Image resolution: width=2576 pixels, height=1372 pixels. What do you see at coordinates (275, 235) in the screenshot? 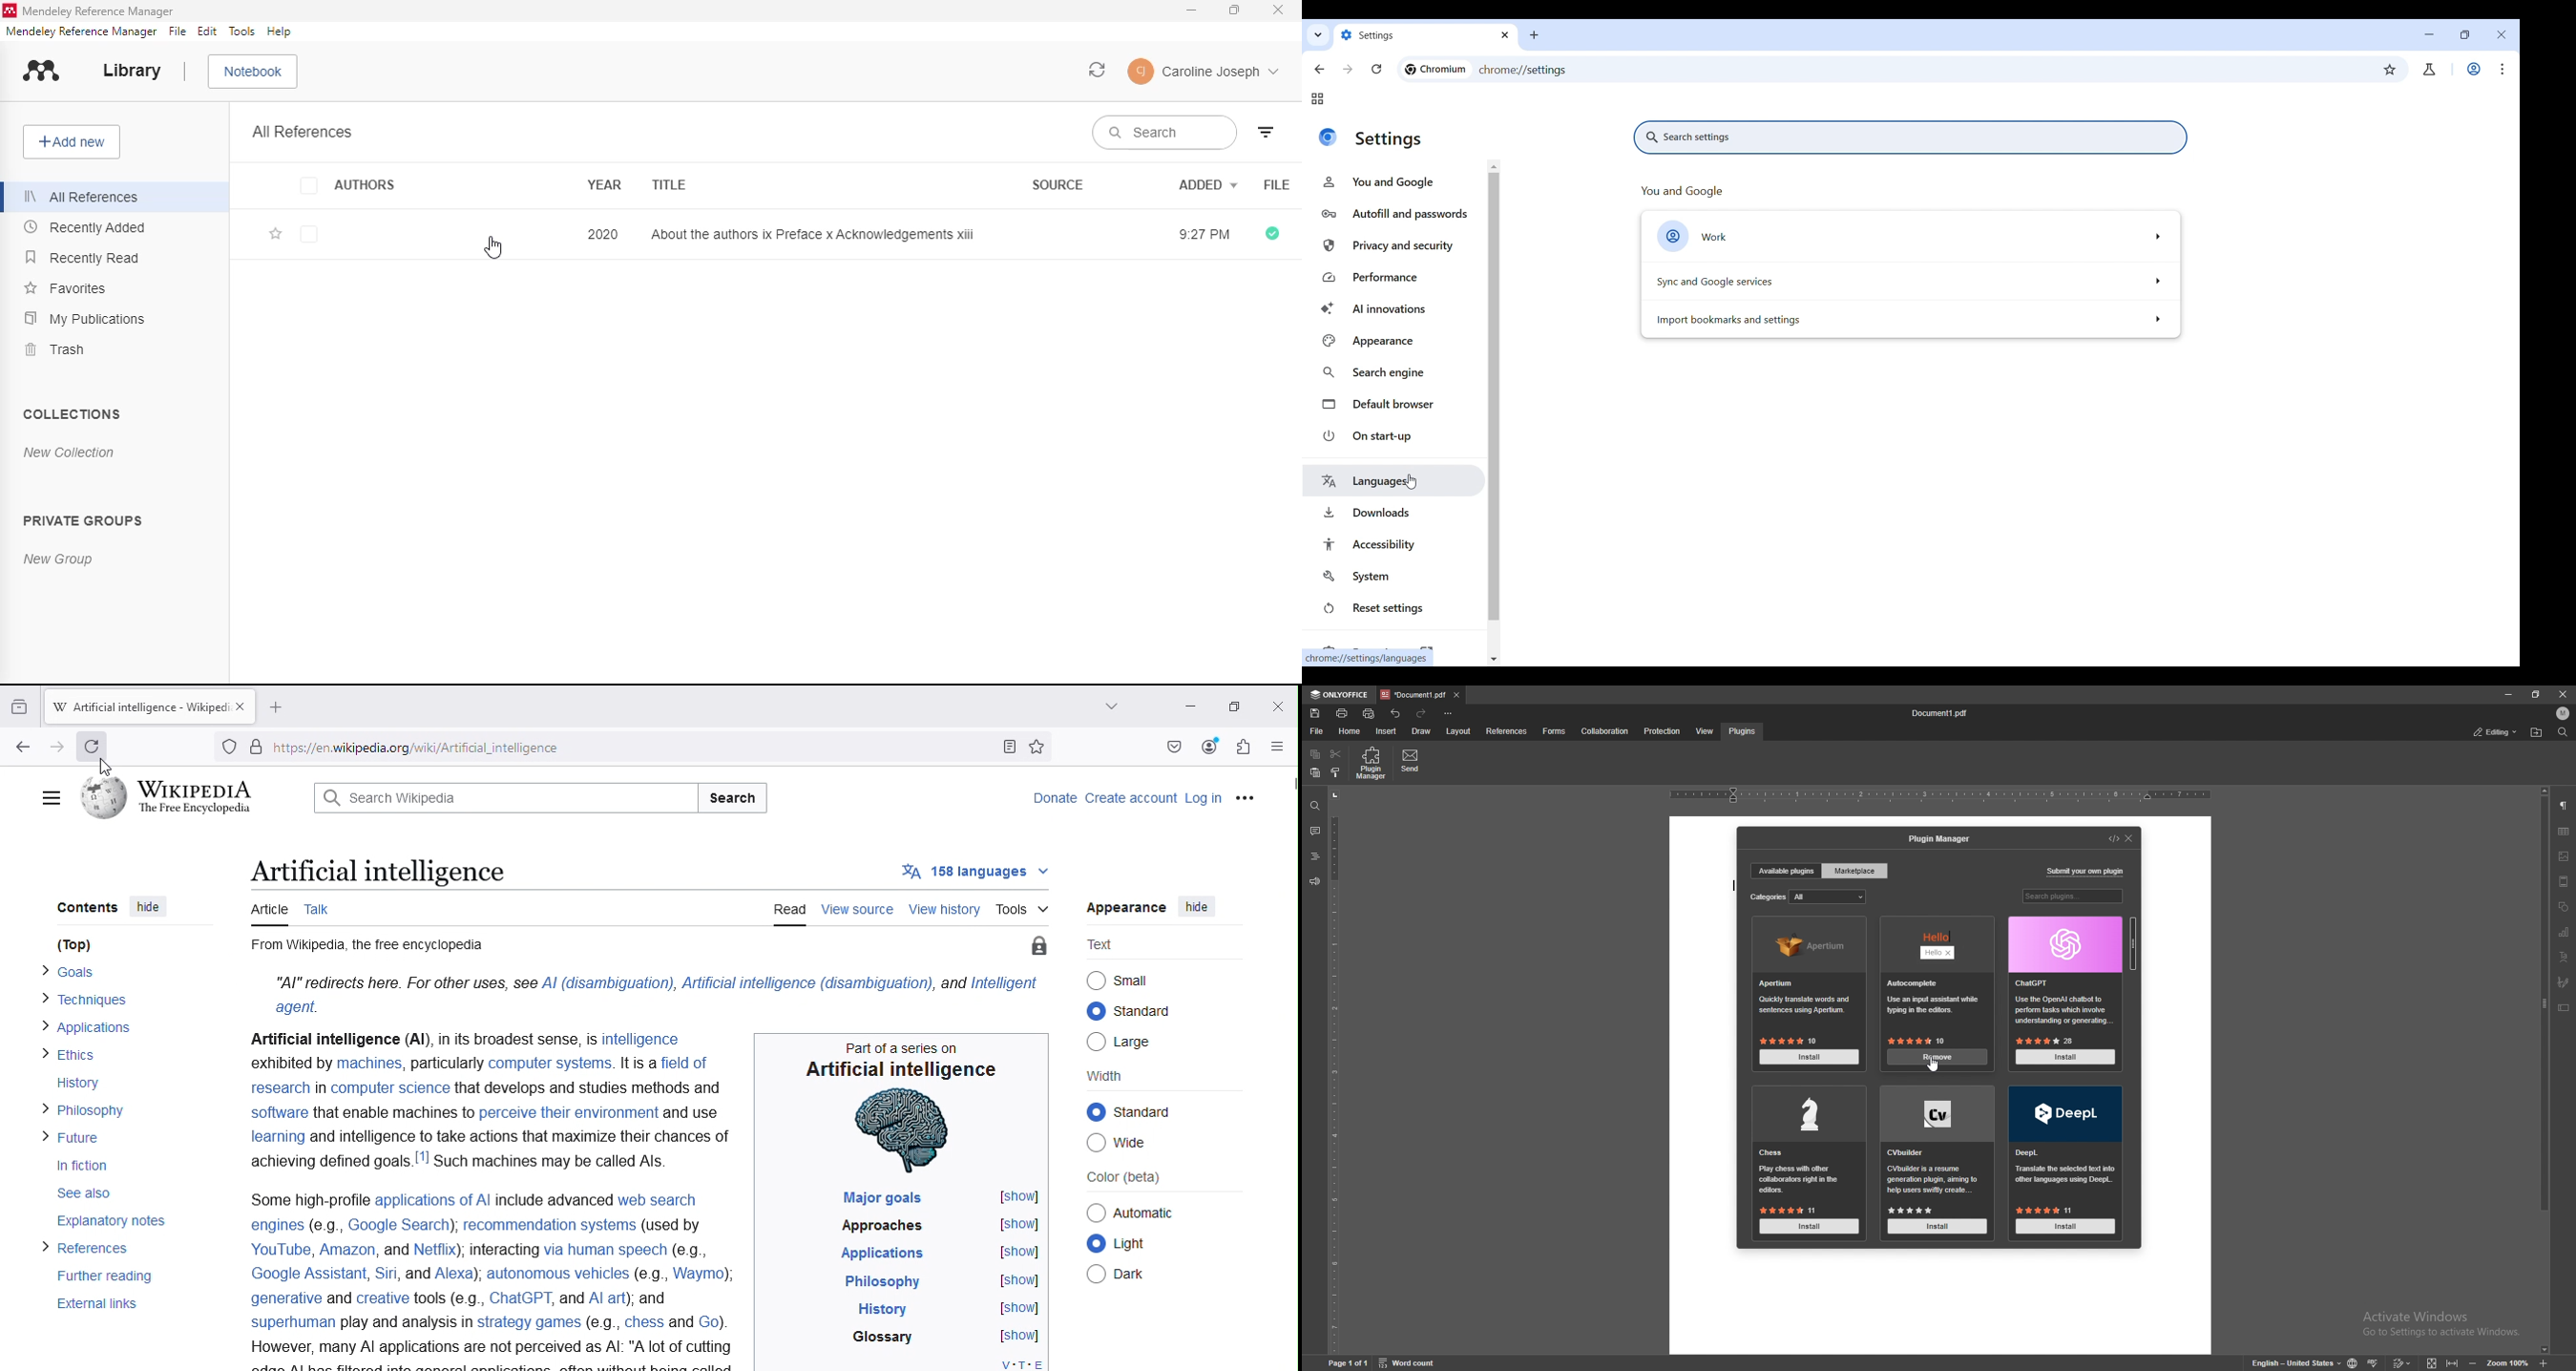
I see `add this reference to favorites` at bounding box center [275, 235].